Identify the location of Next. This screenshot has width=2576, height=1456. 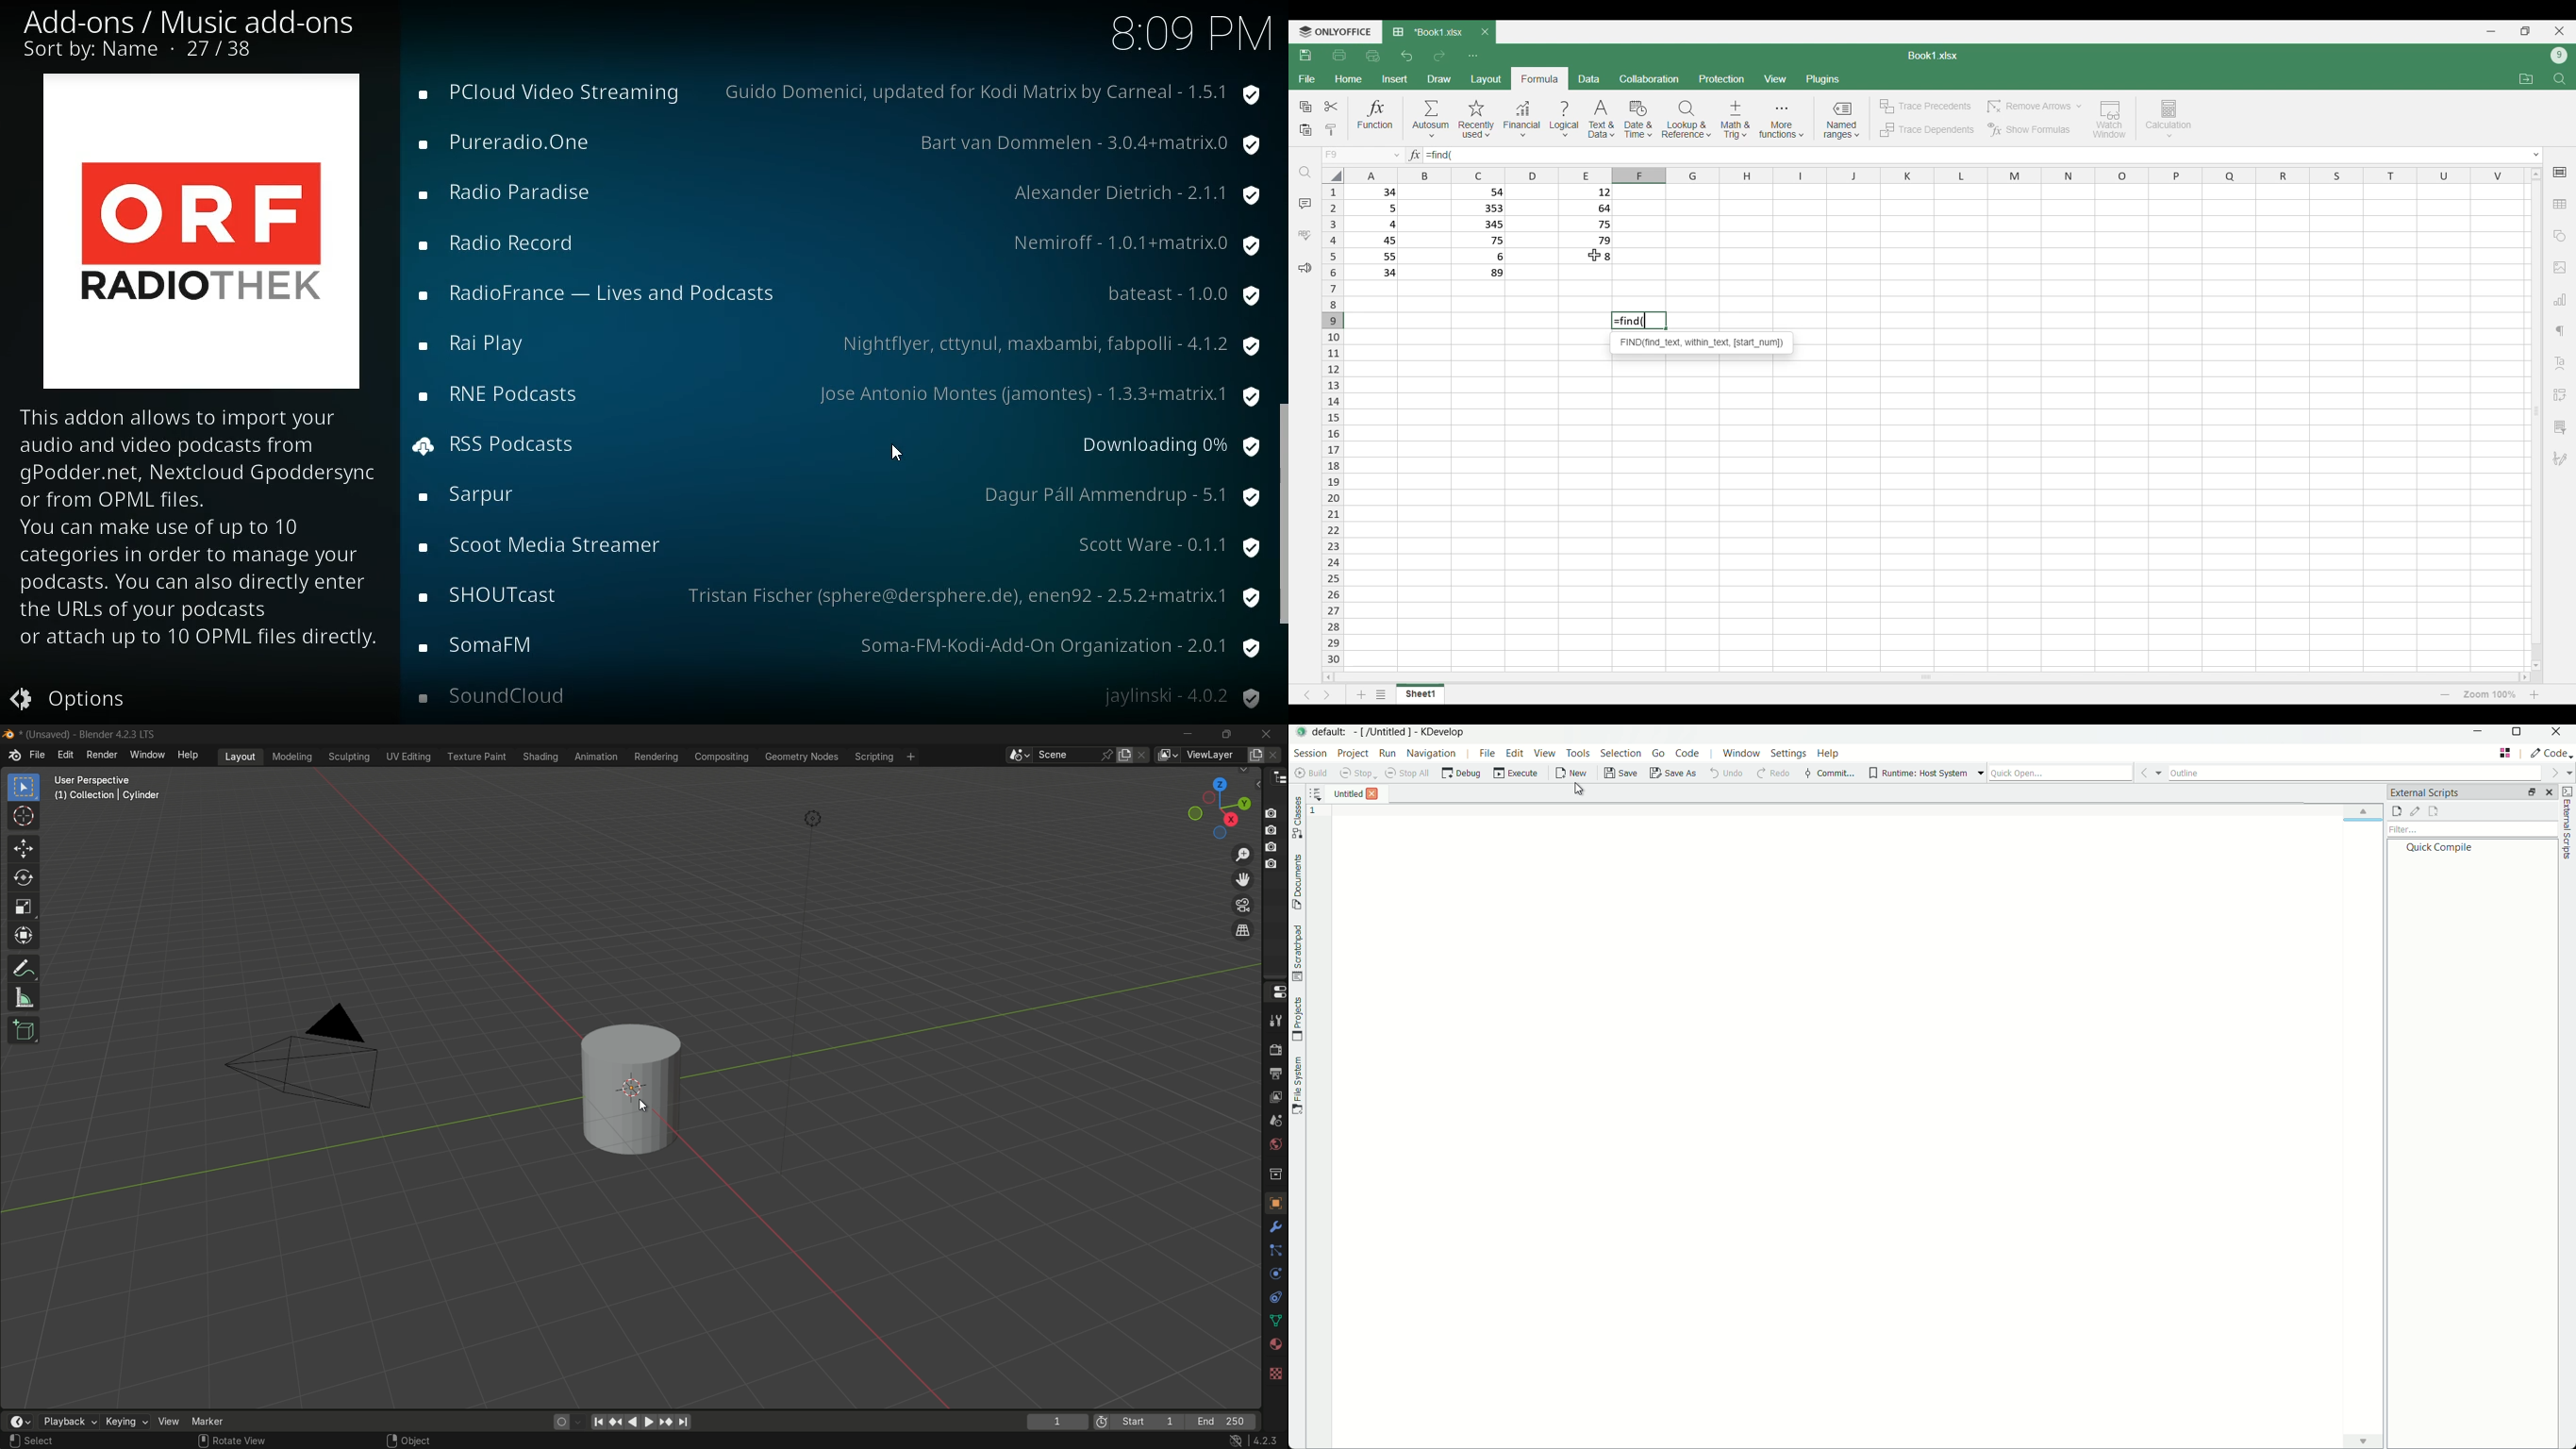
(1327, 695).